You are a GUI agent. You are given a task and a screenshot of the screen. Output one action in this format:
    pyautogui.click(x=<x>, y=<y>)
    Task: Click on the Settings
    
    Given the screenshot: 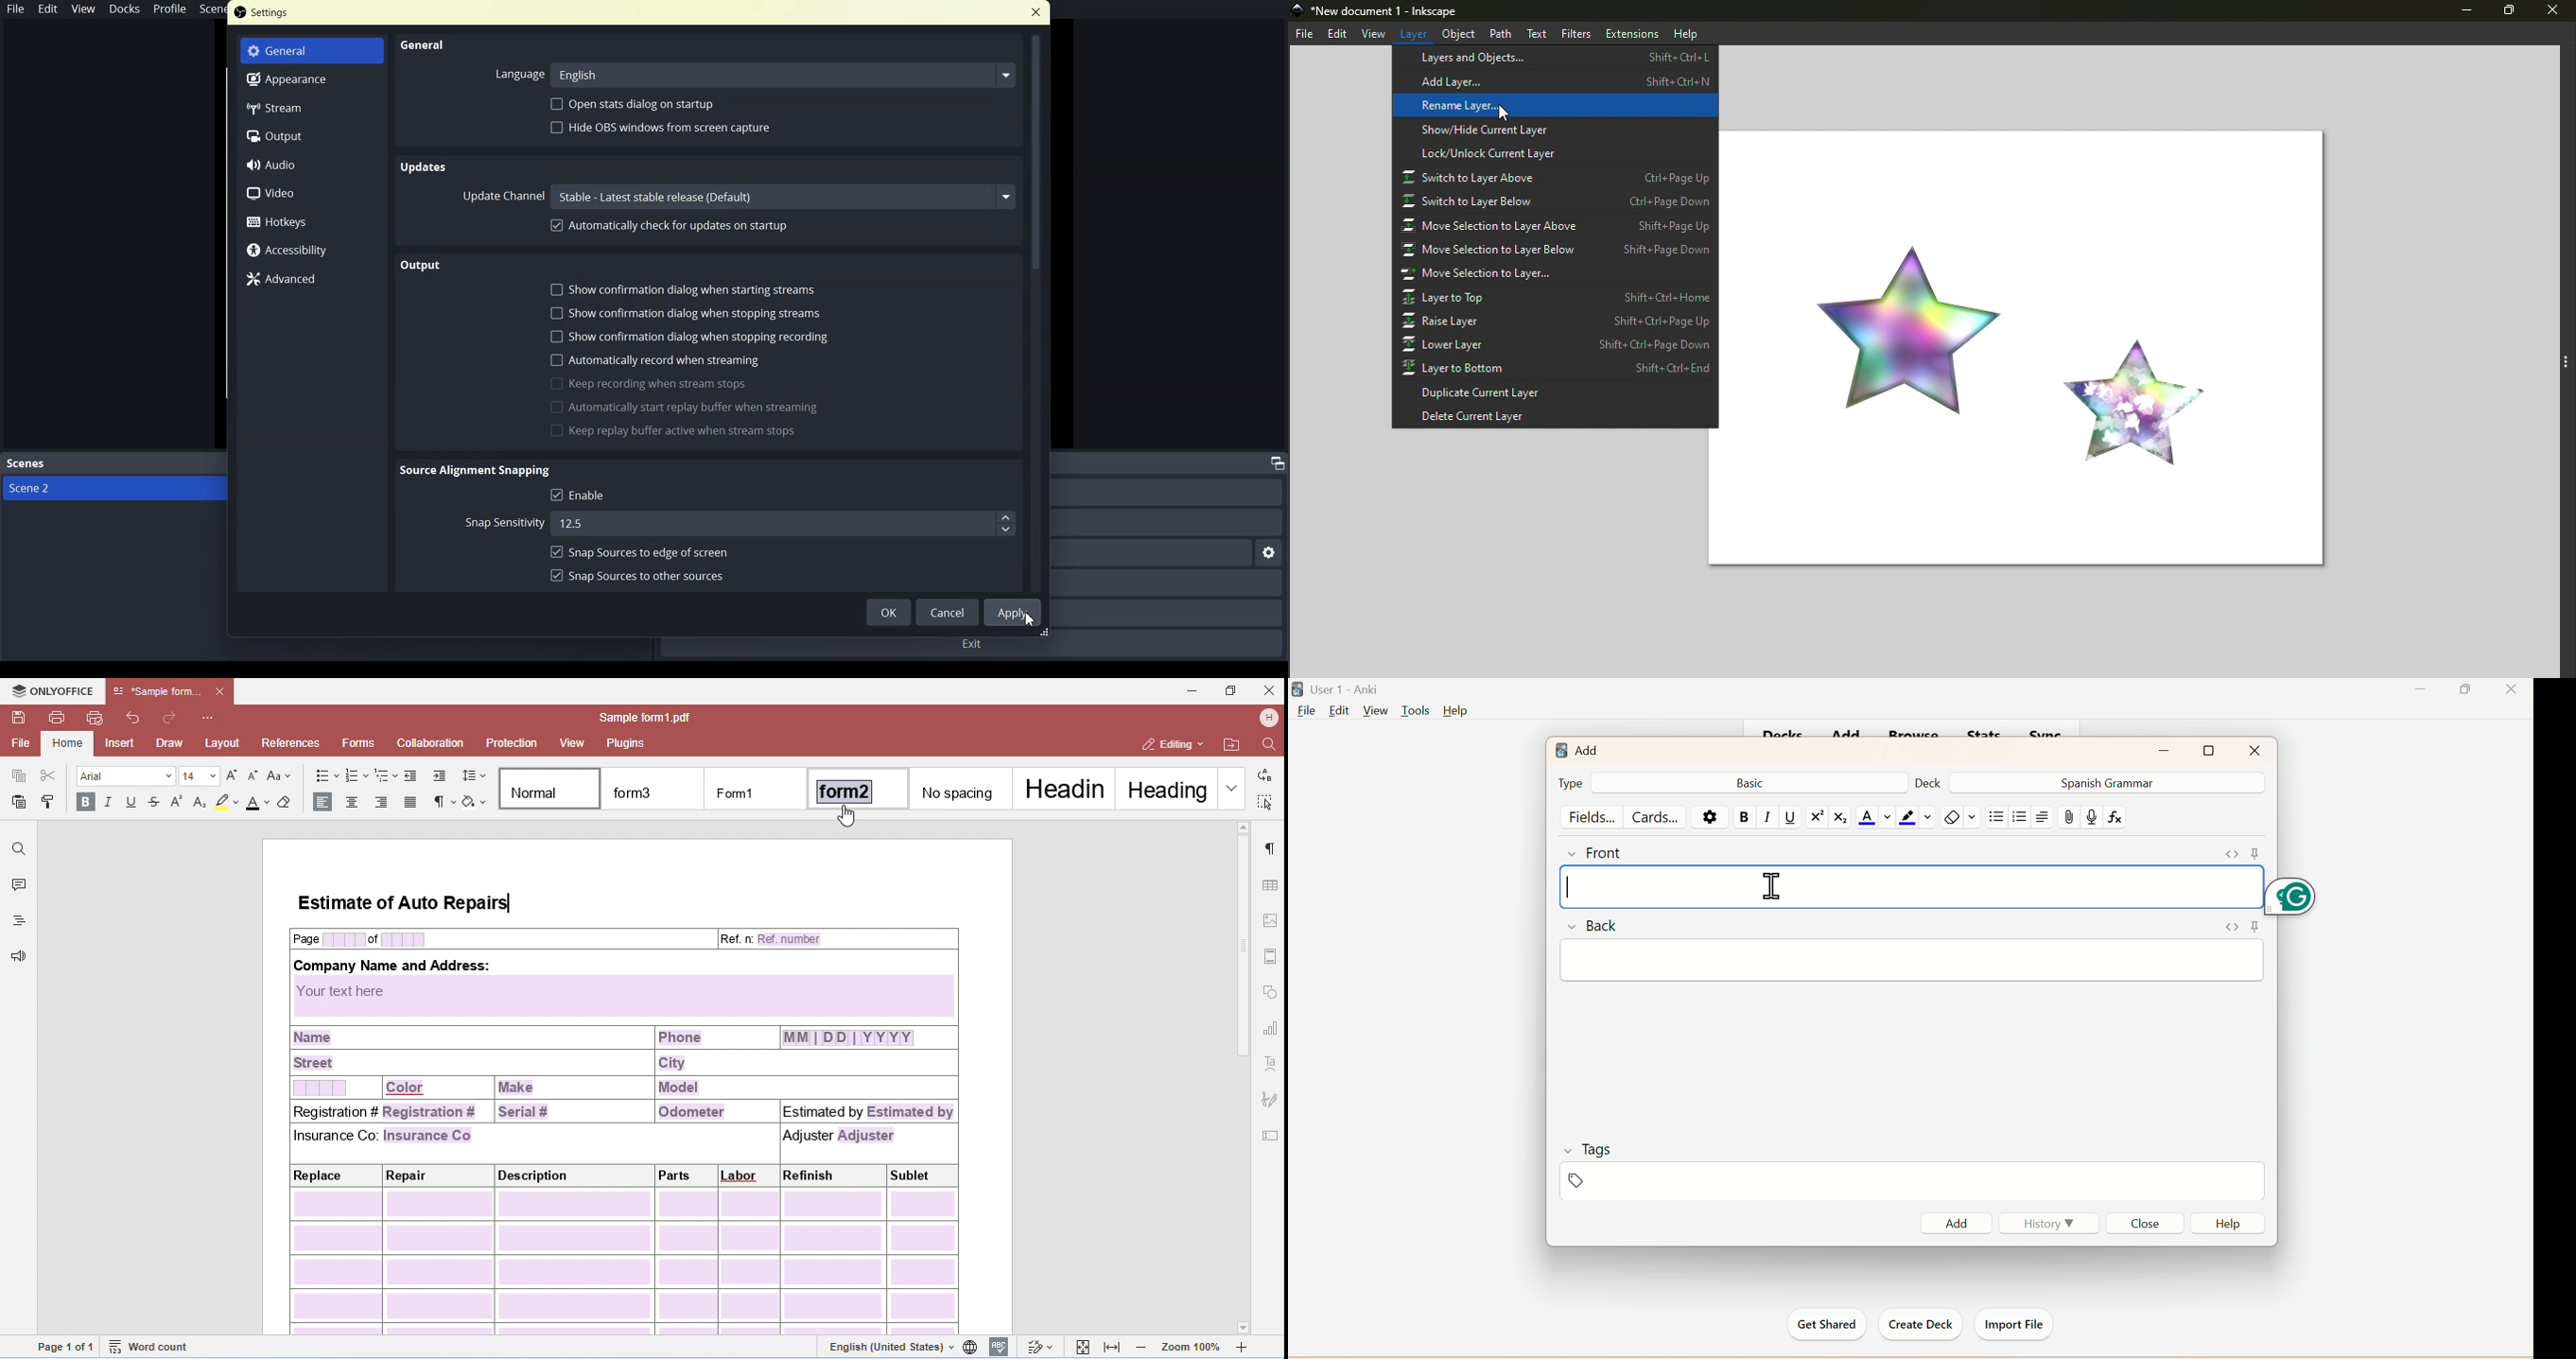 What is the action you would take?
    pyautogui.click(x=1708, y=816)
    